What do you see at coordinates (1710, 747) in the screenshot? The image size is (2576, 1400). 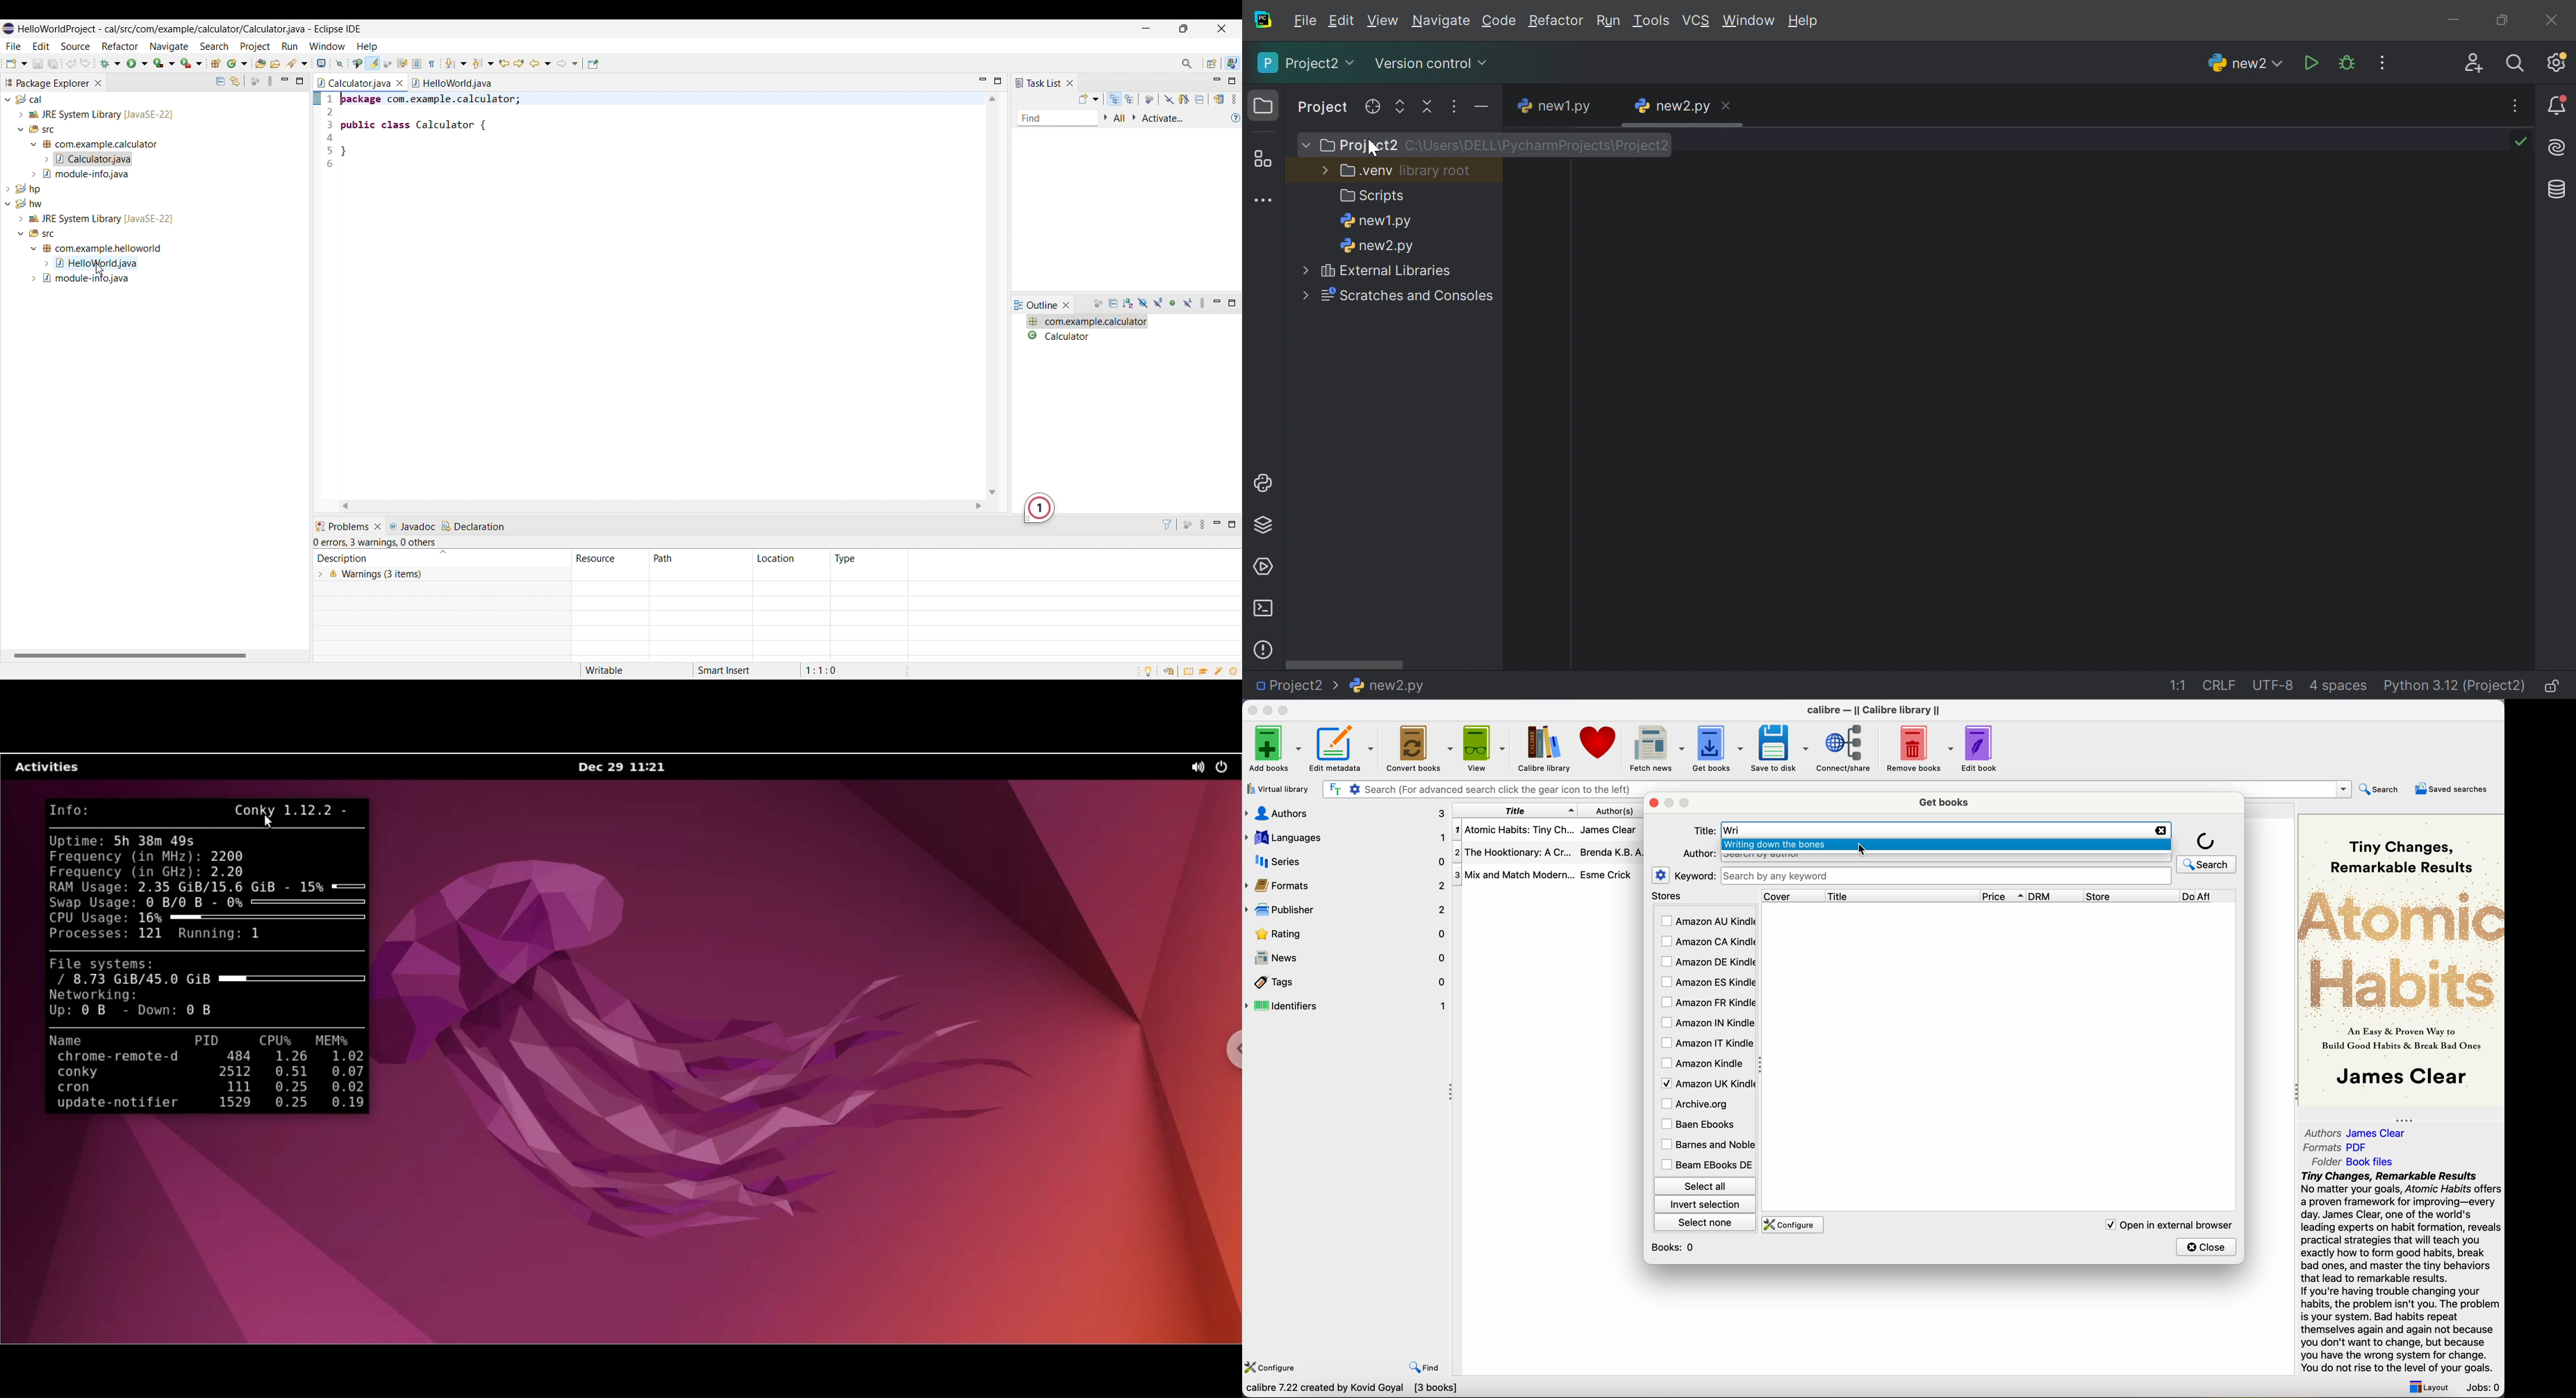 I see `click on get books` at bounding box center [1710, 747].